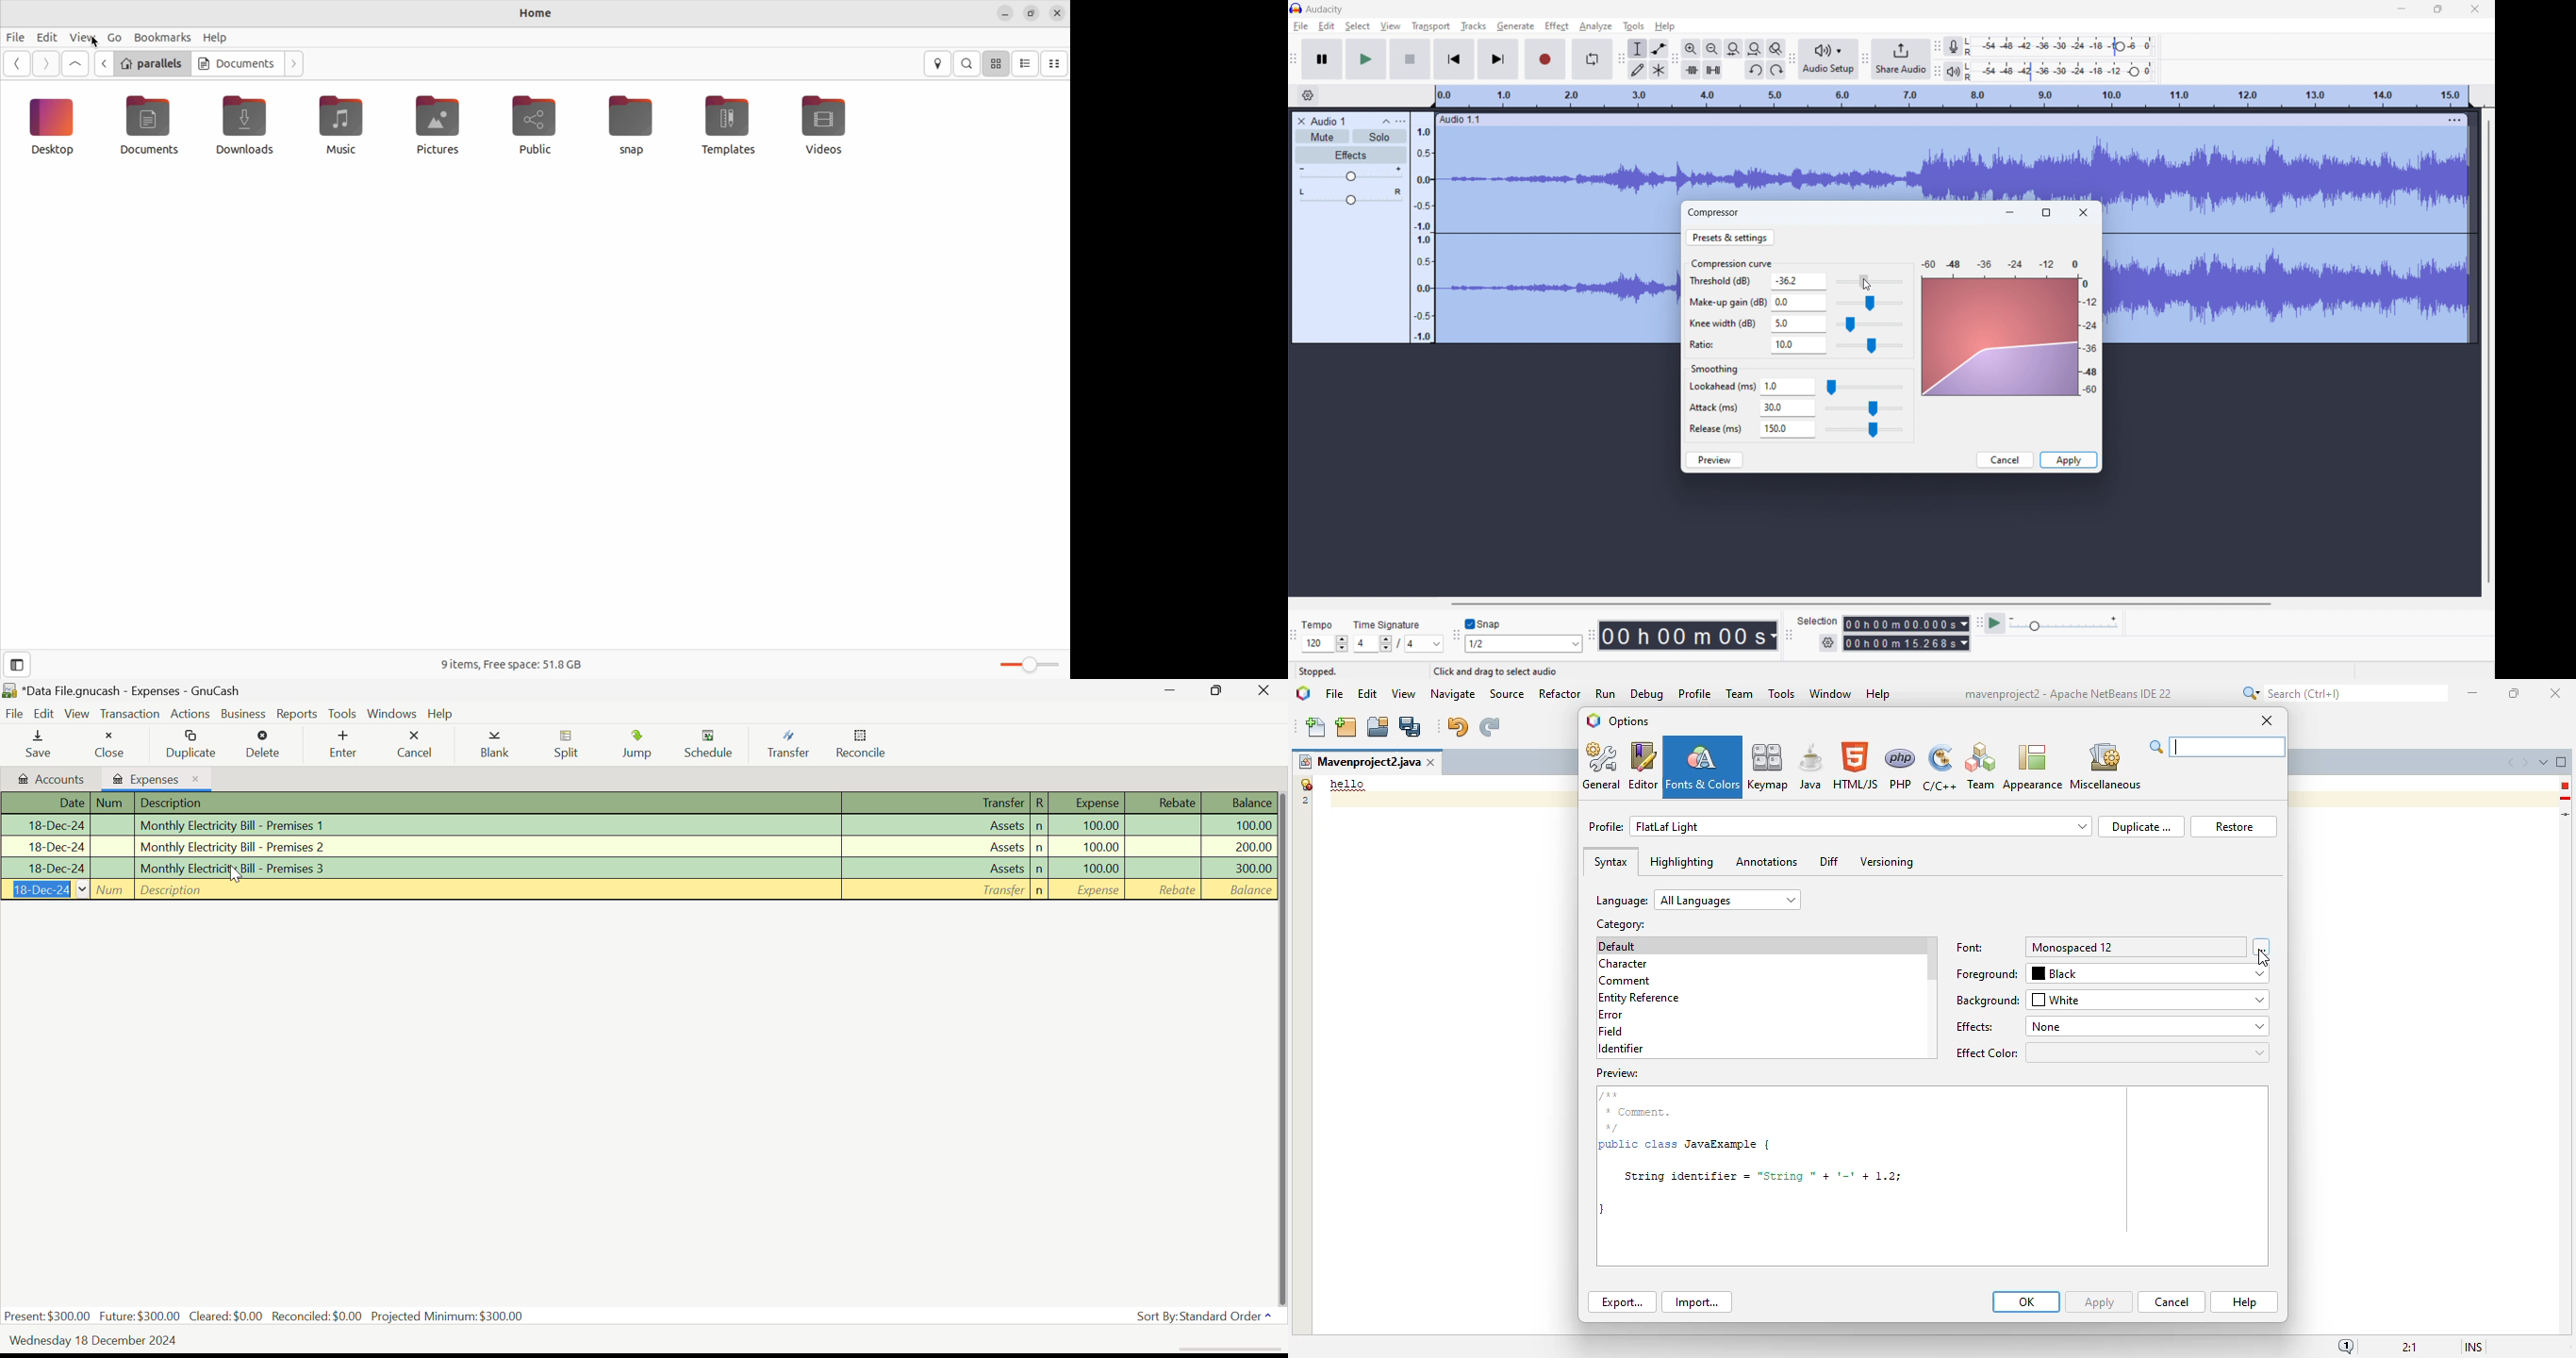 The width and height of the screenshot is (2576, 1372). I want to click on documents, so click(234, 63).